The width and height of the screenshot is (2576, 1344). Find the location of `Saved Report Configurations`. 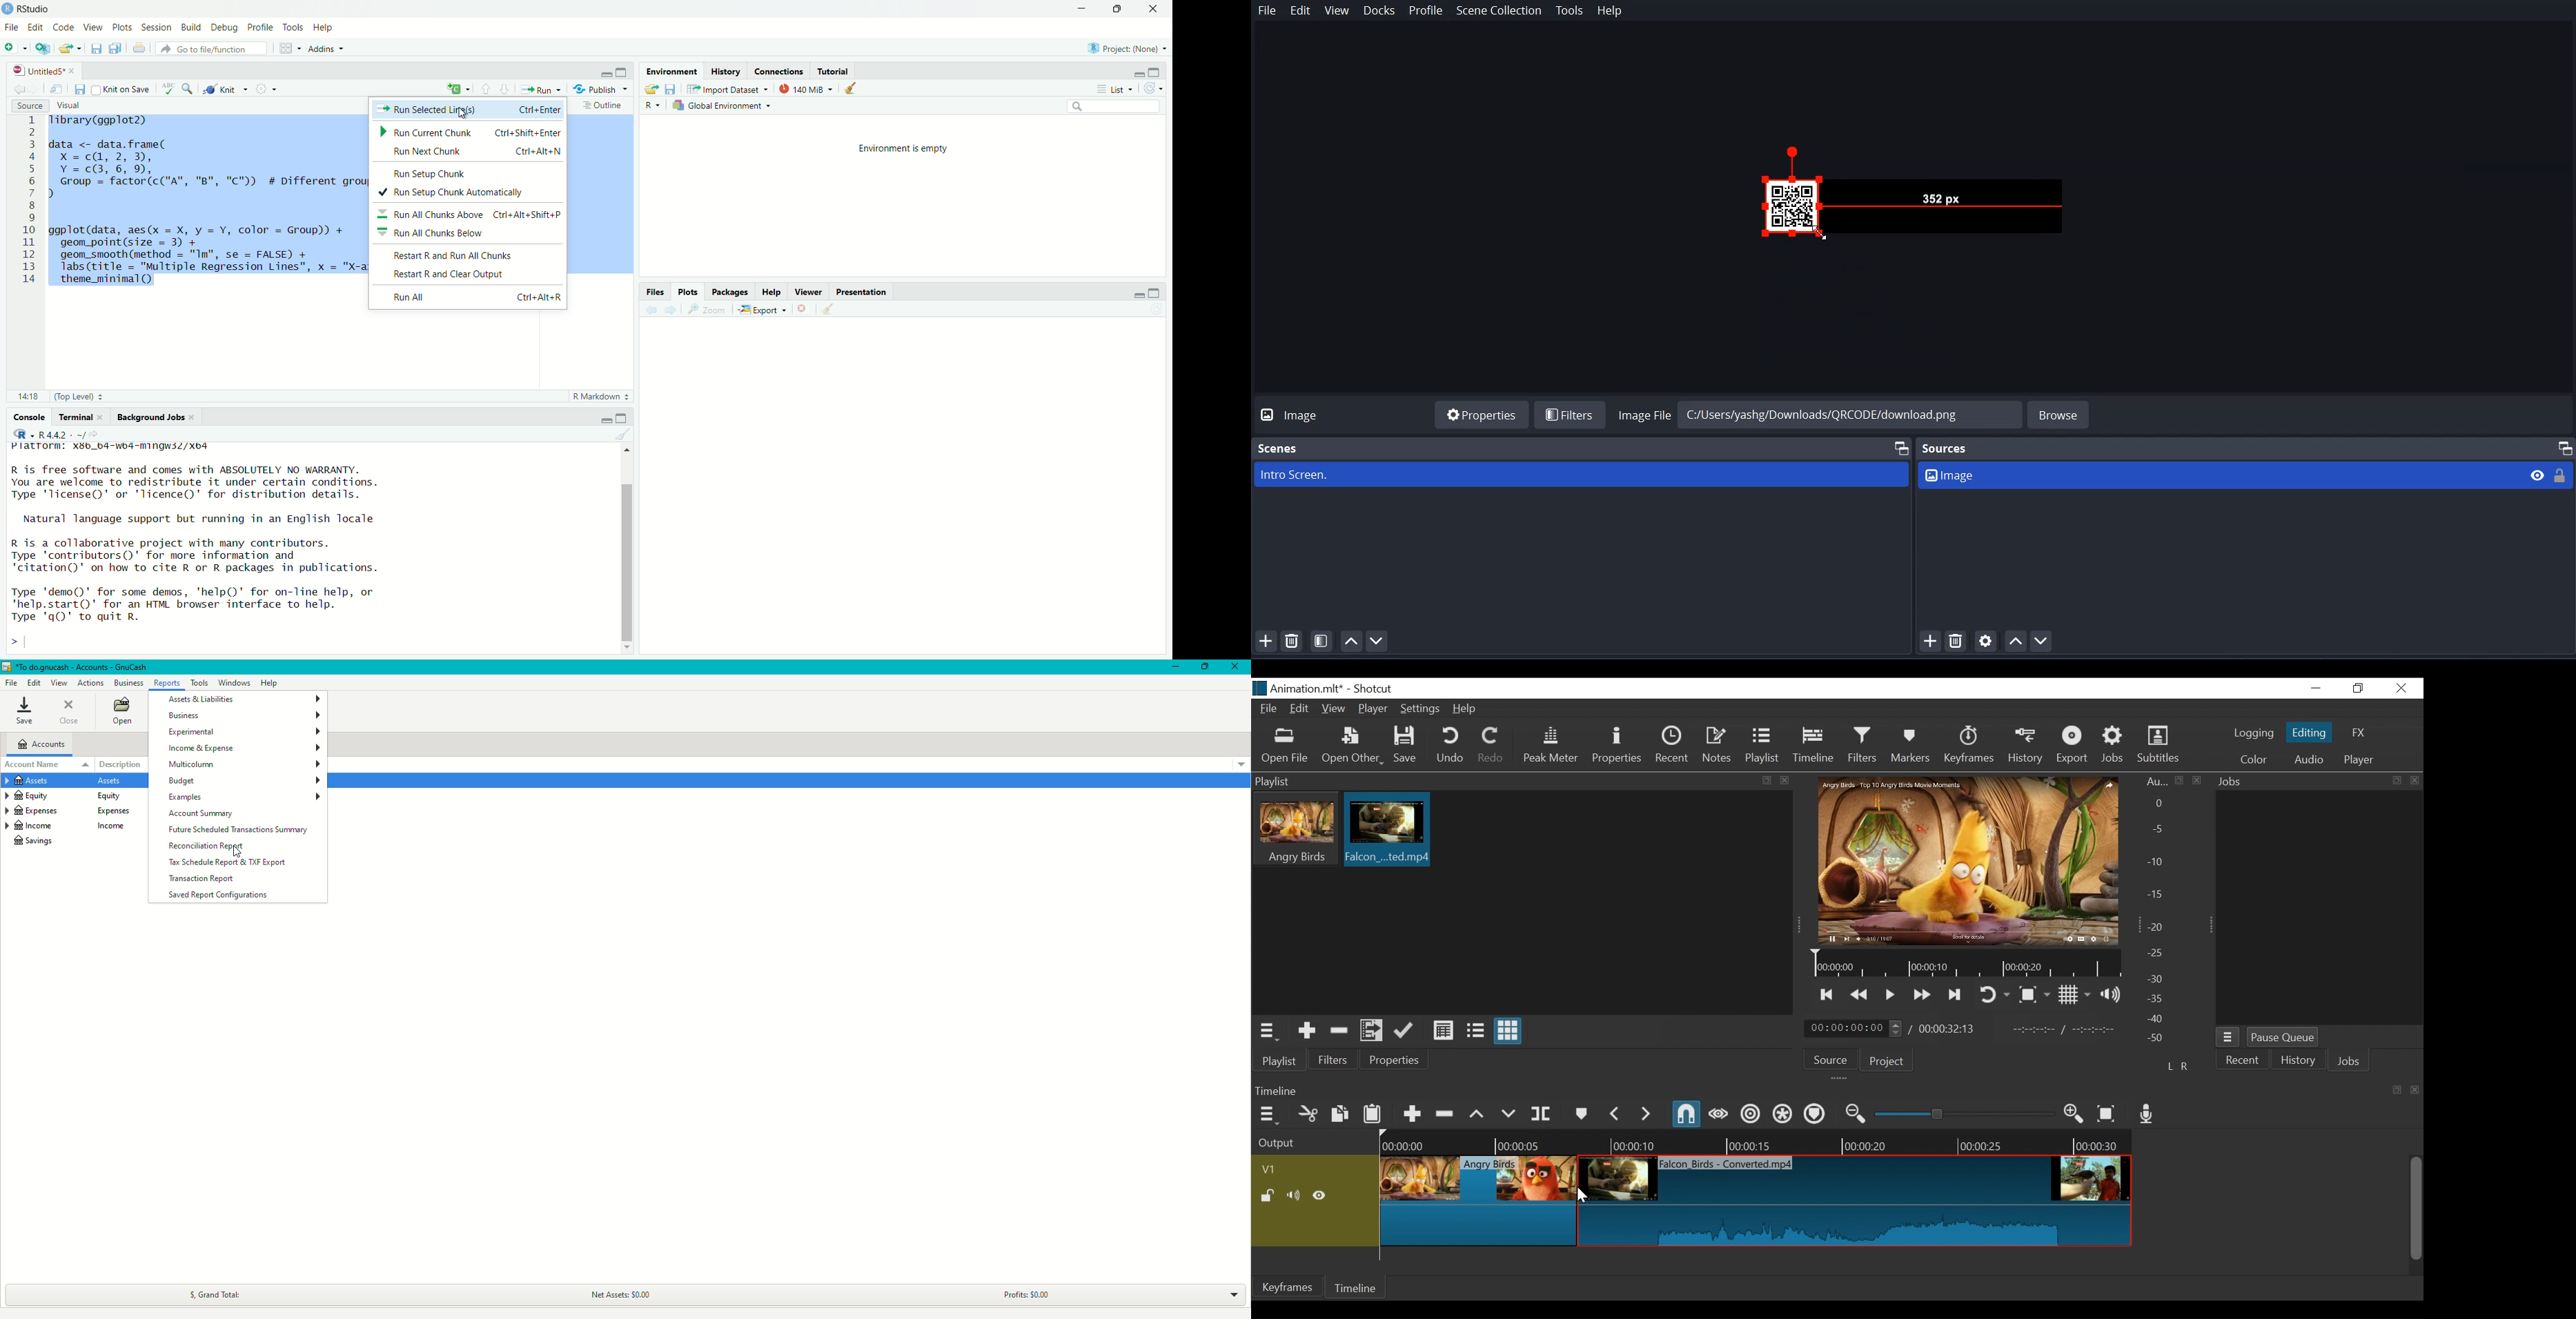

Saved Report Configurations is located at coordinates (220, 895).